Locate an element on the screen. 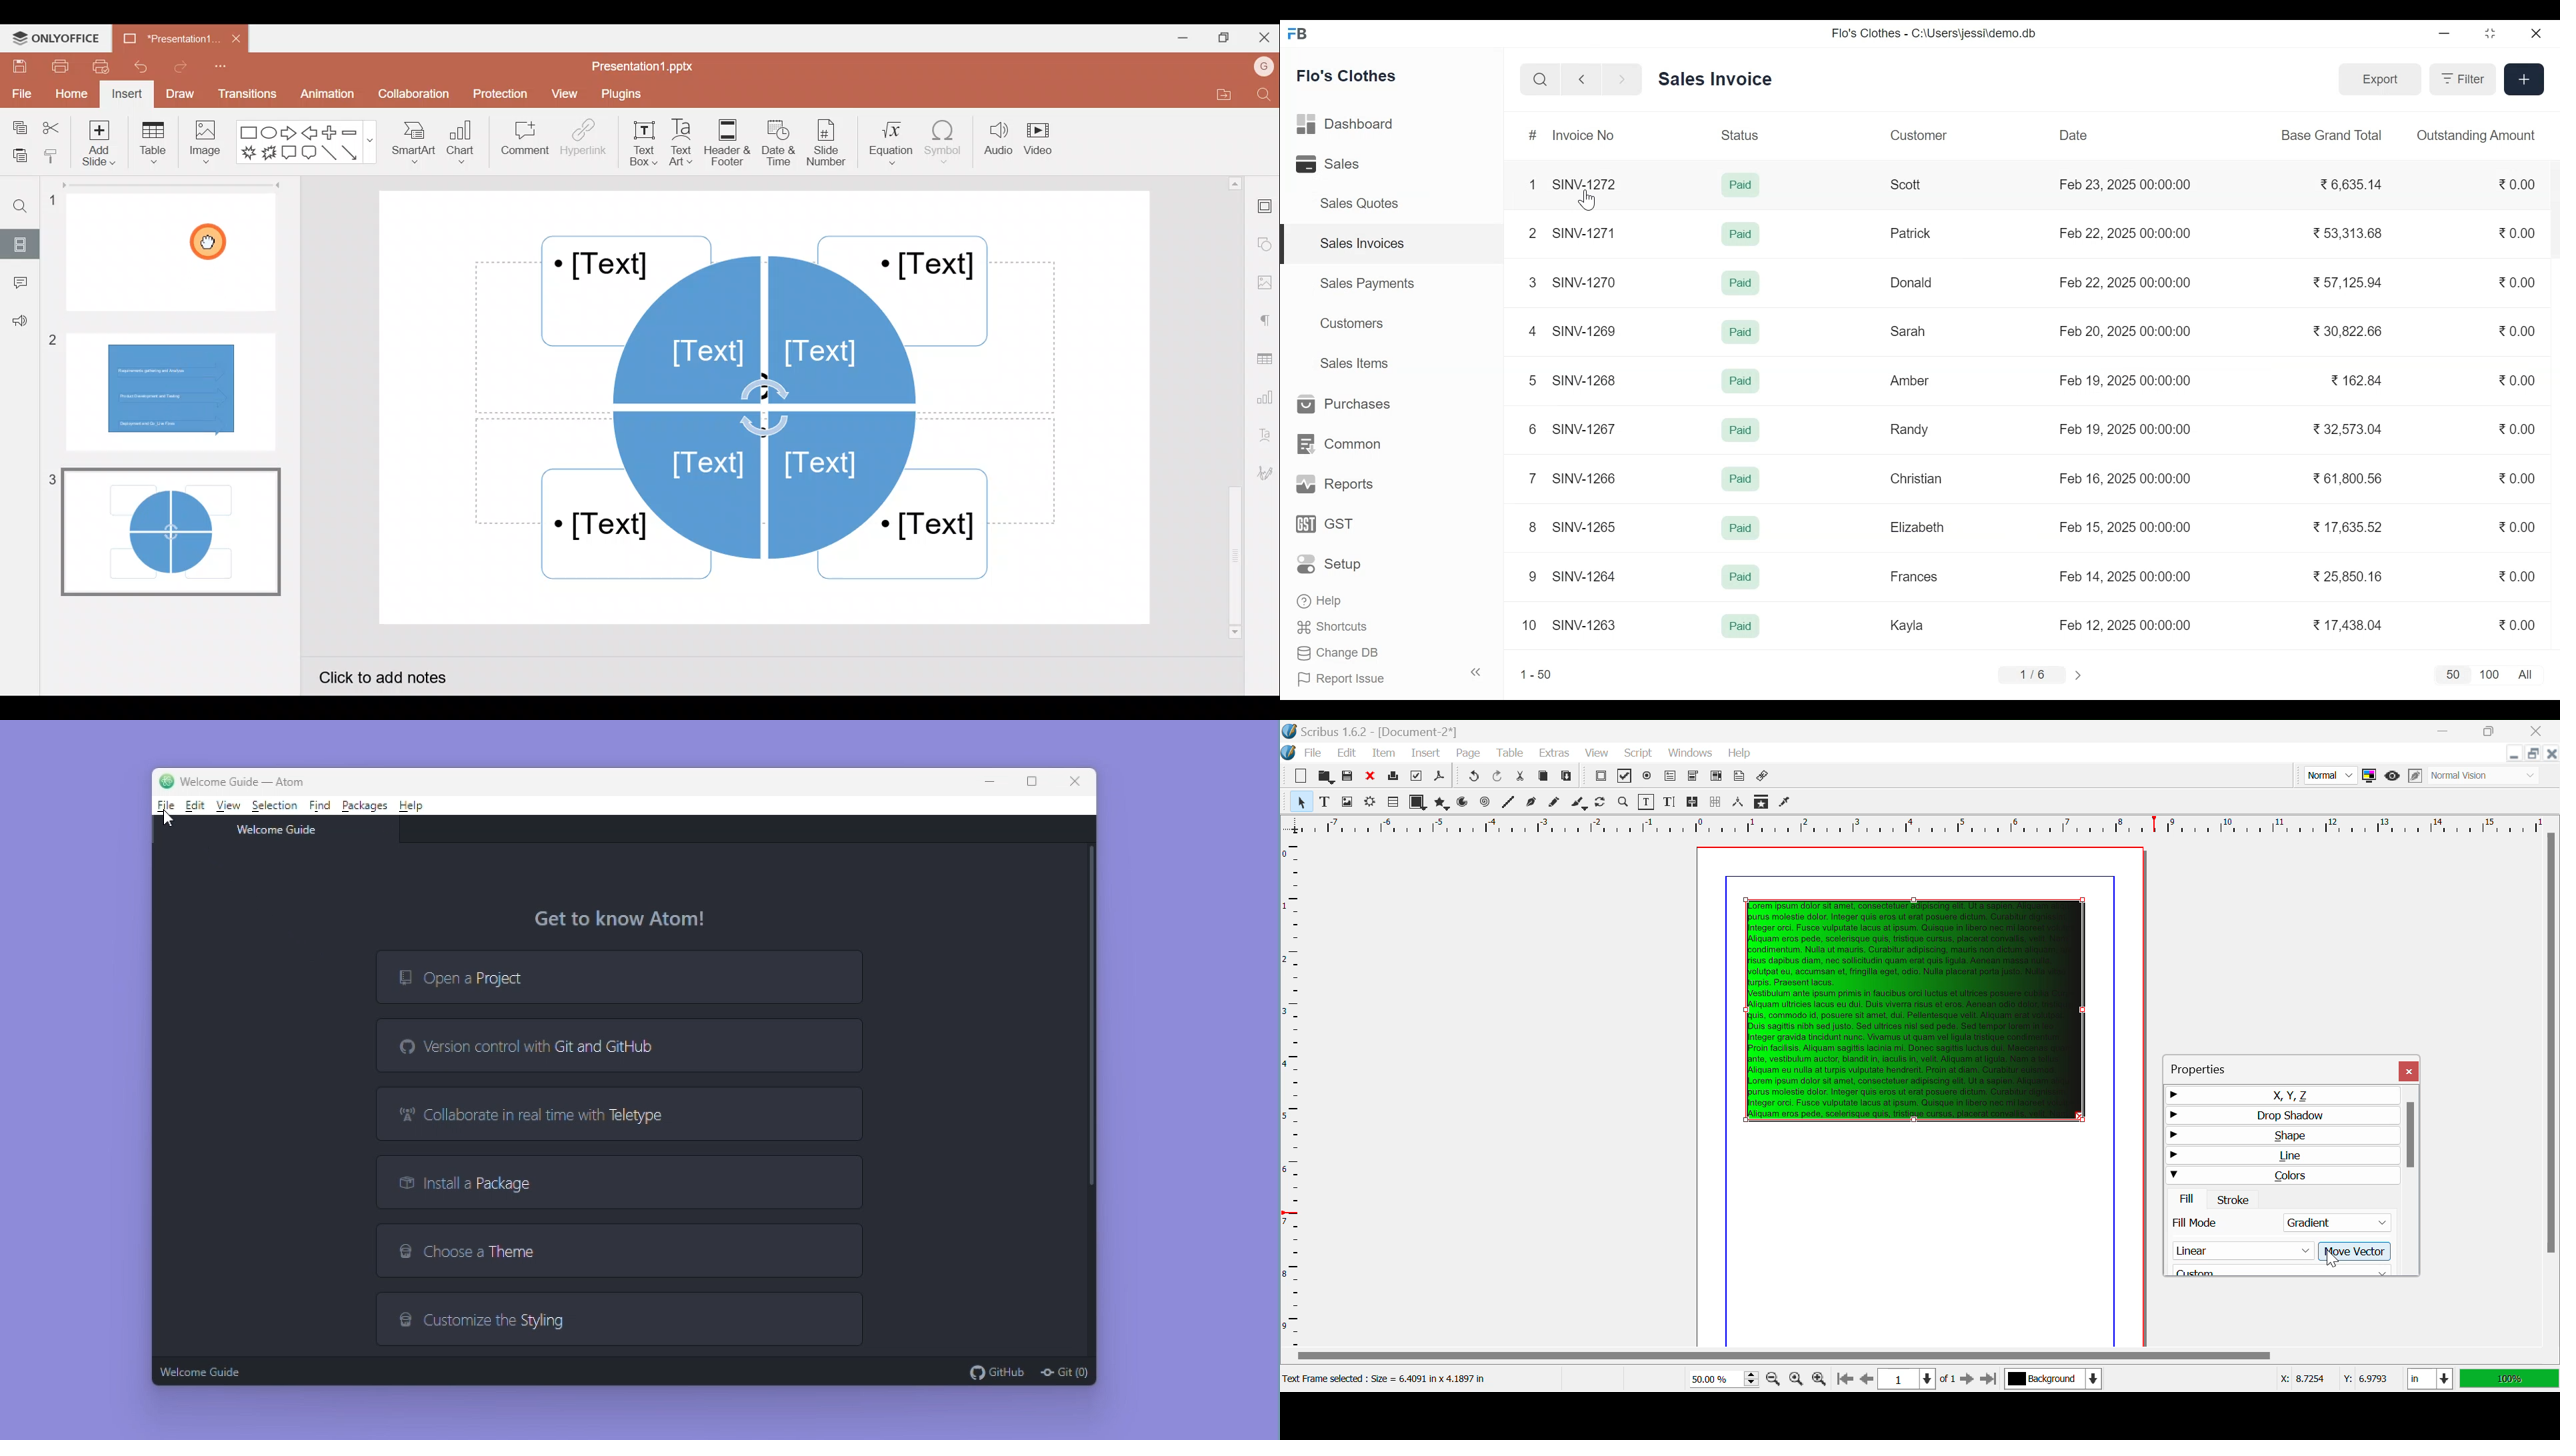 Image resolution: width=2576 pixels, height=1456 pixels. File is located at coordinates (1304, 753).